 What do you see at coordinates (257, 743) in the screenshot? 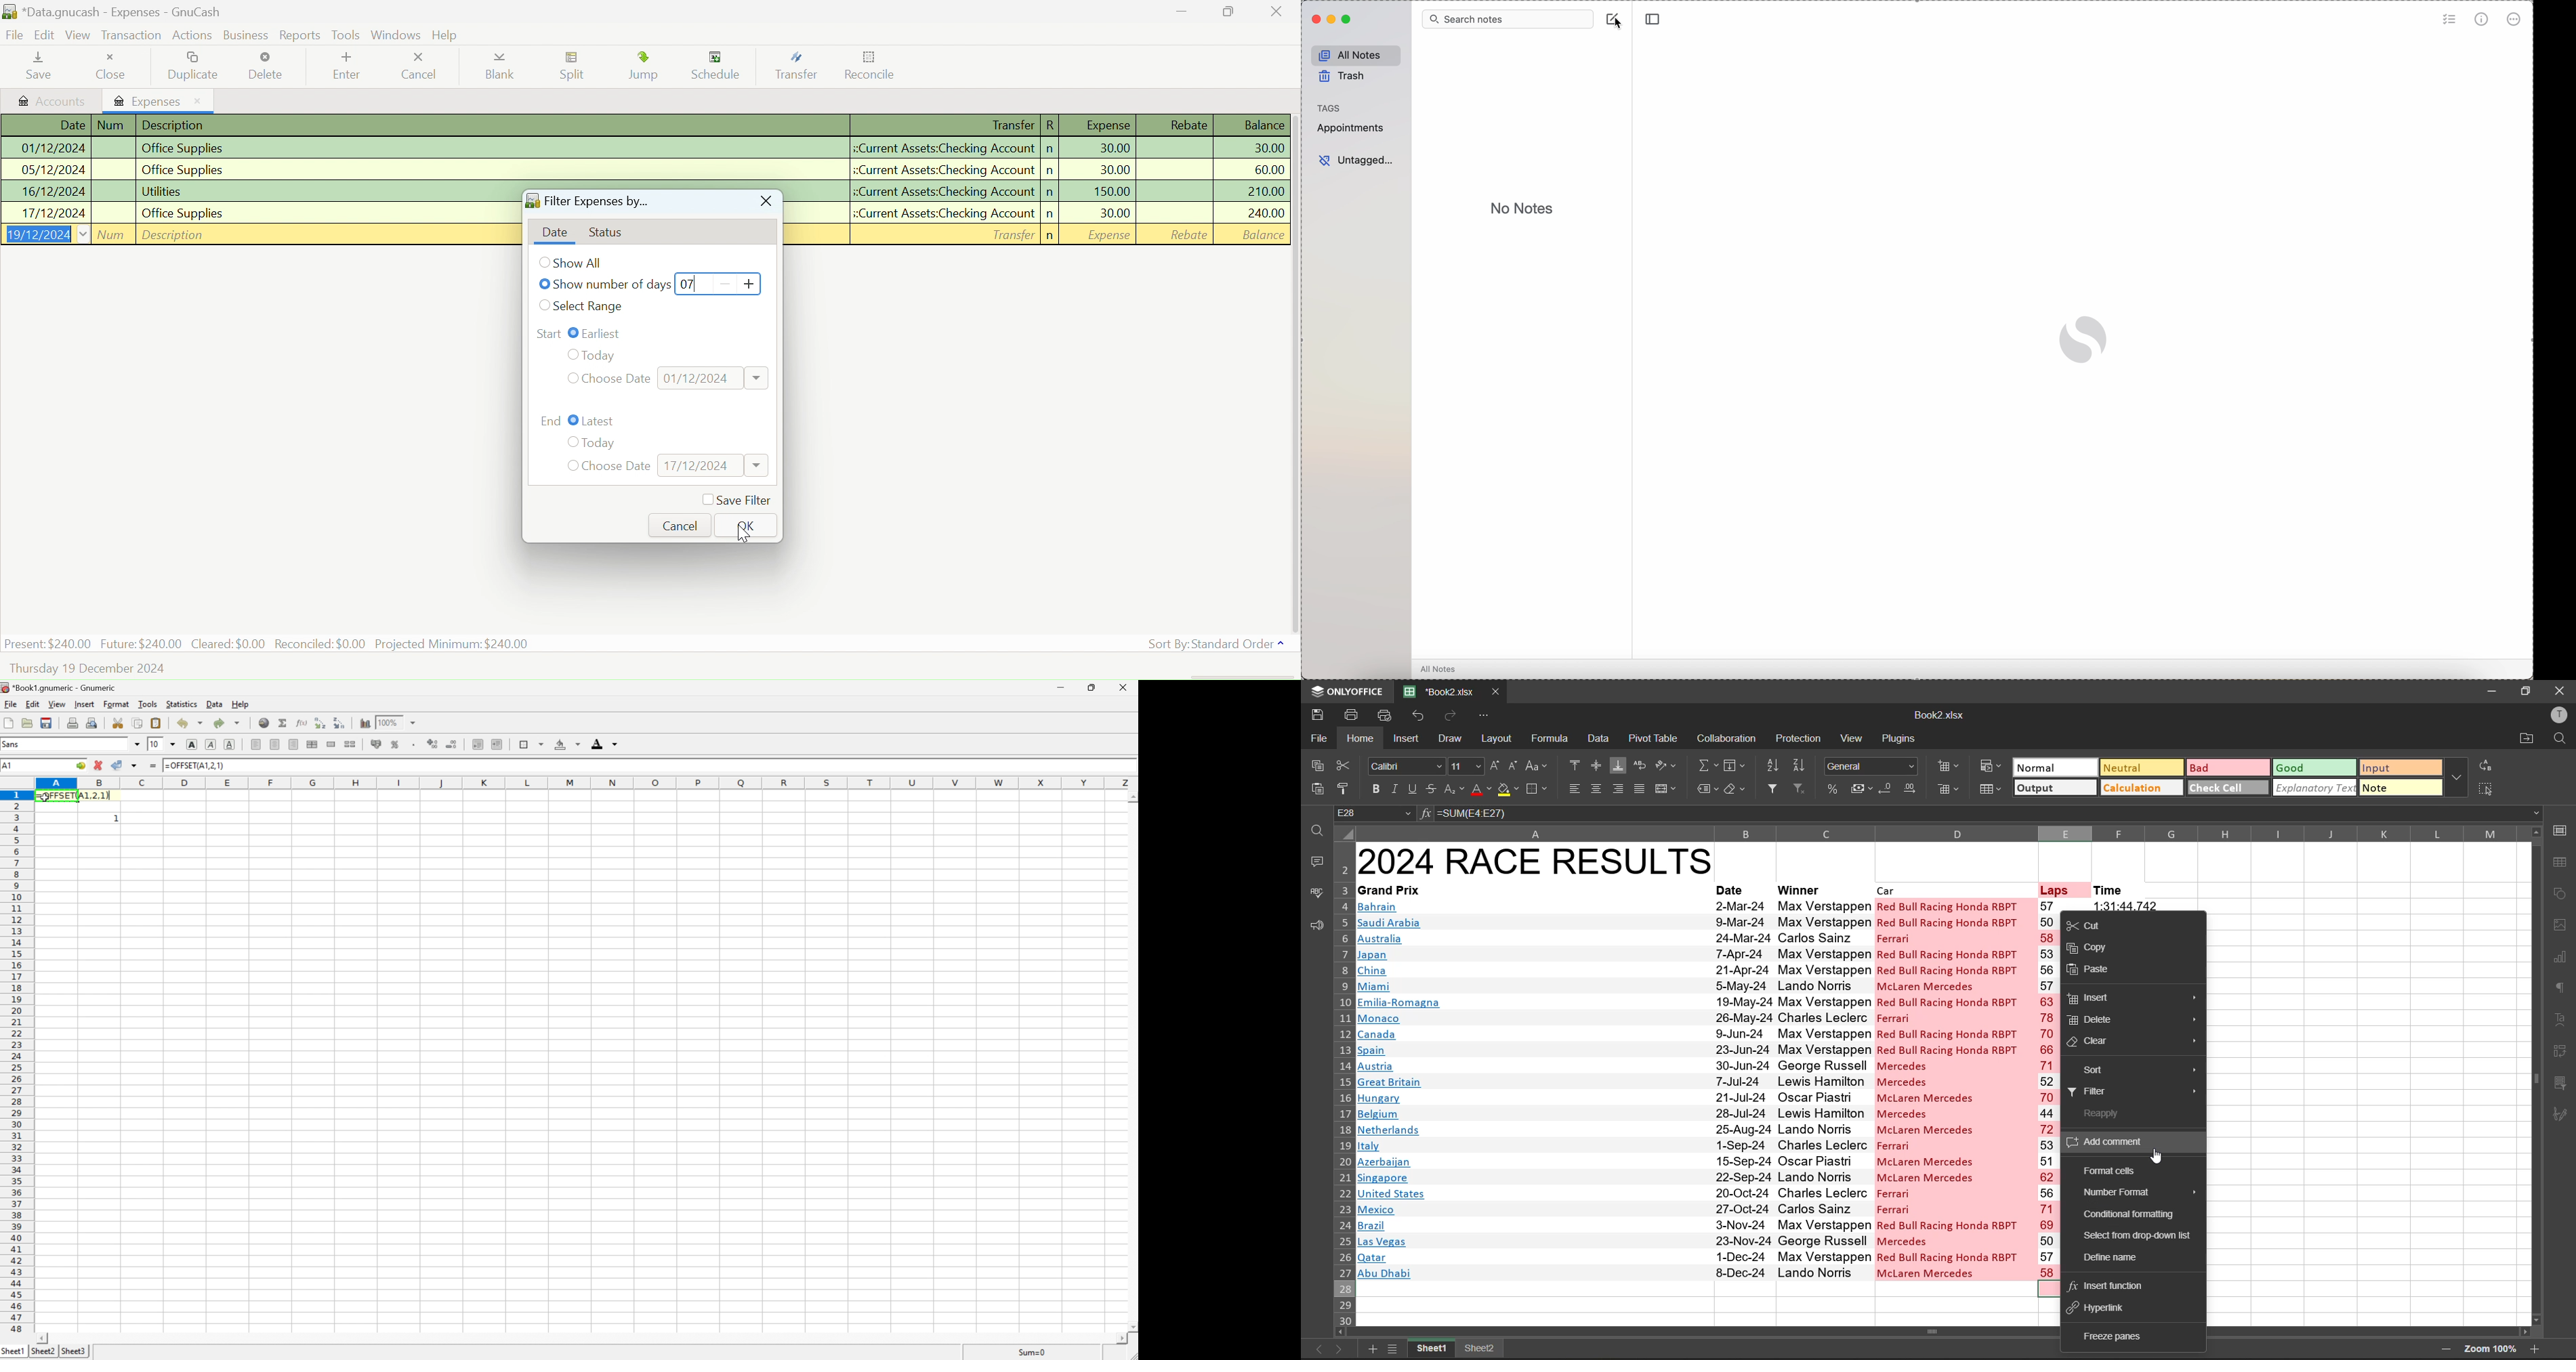
I see `Align Left` at bounding box center [257, 743].